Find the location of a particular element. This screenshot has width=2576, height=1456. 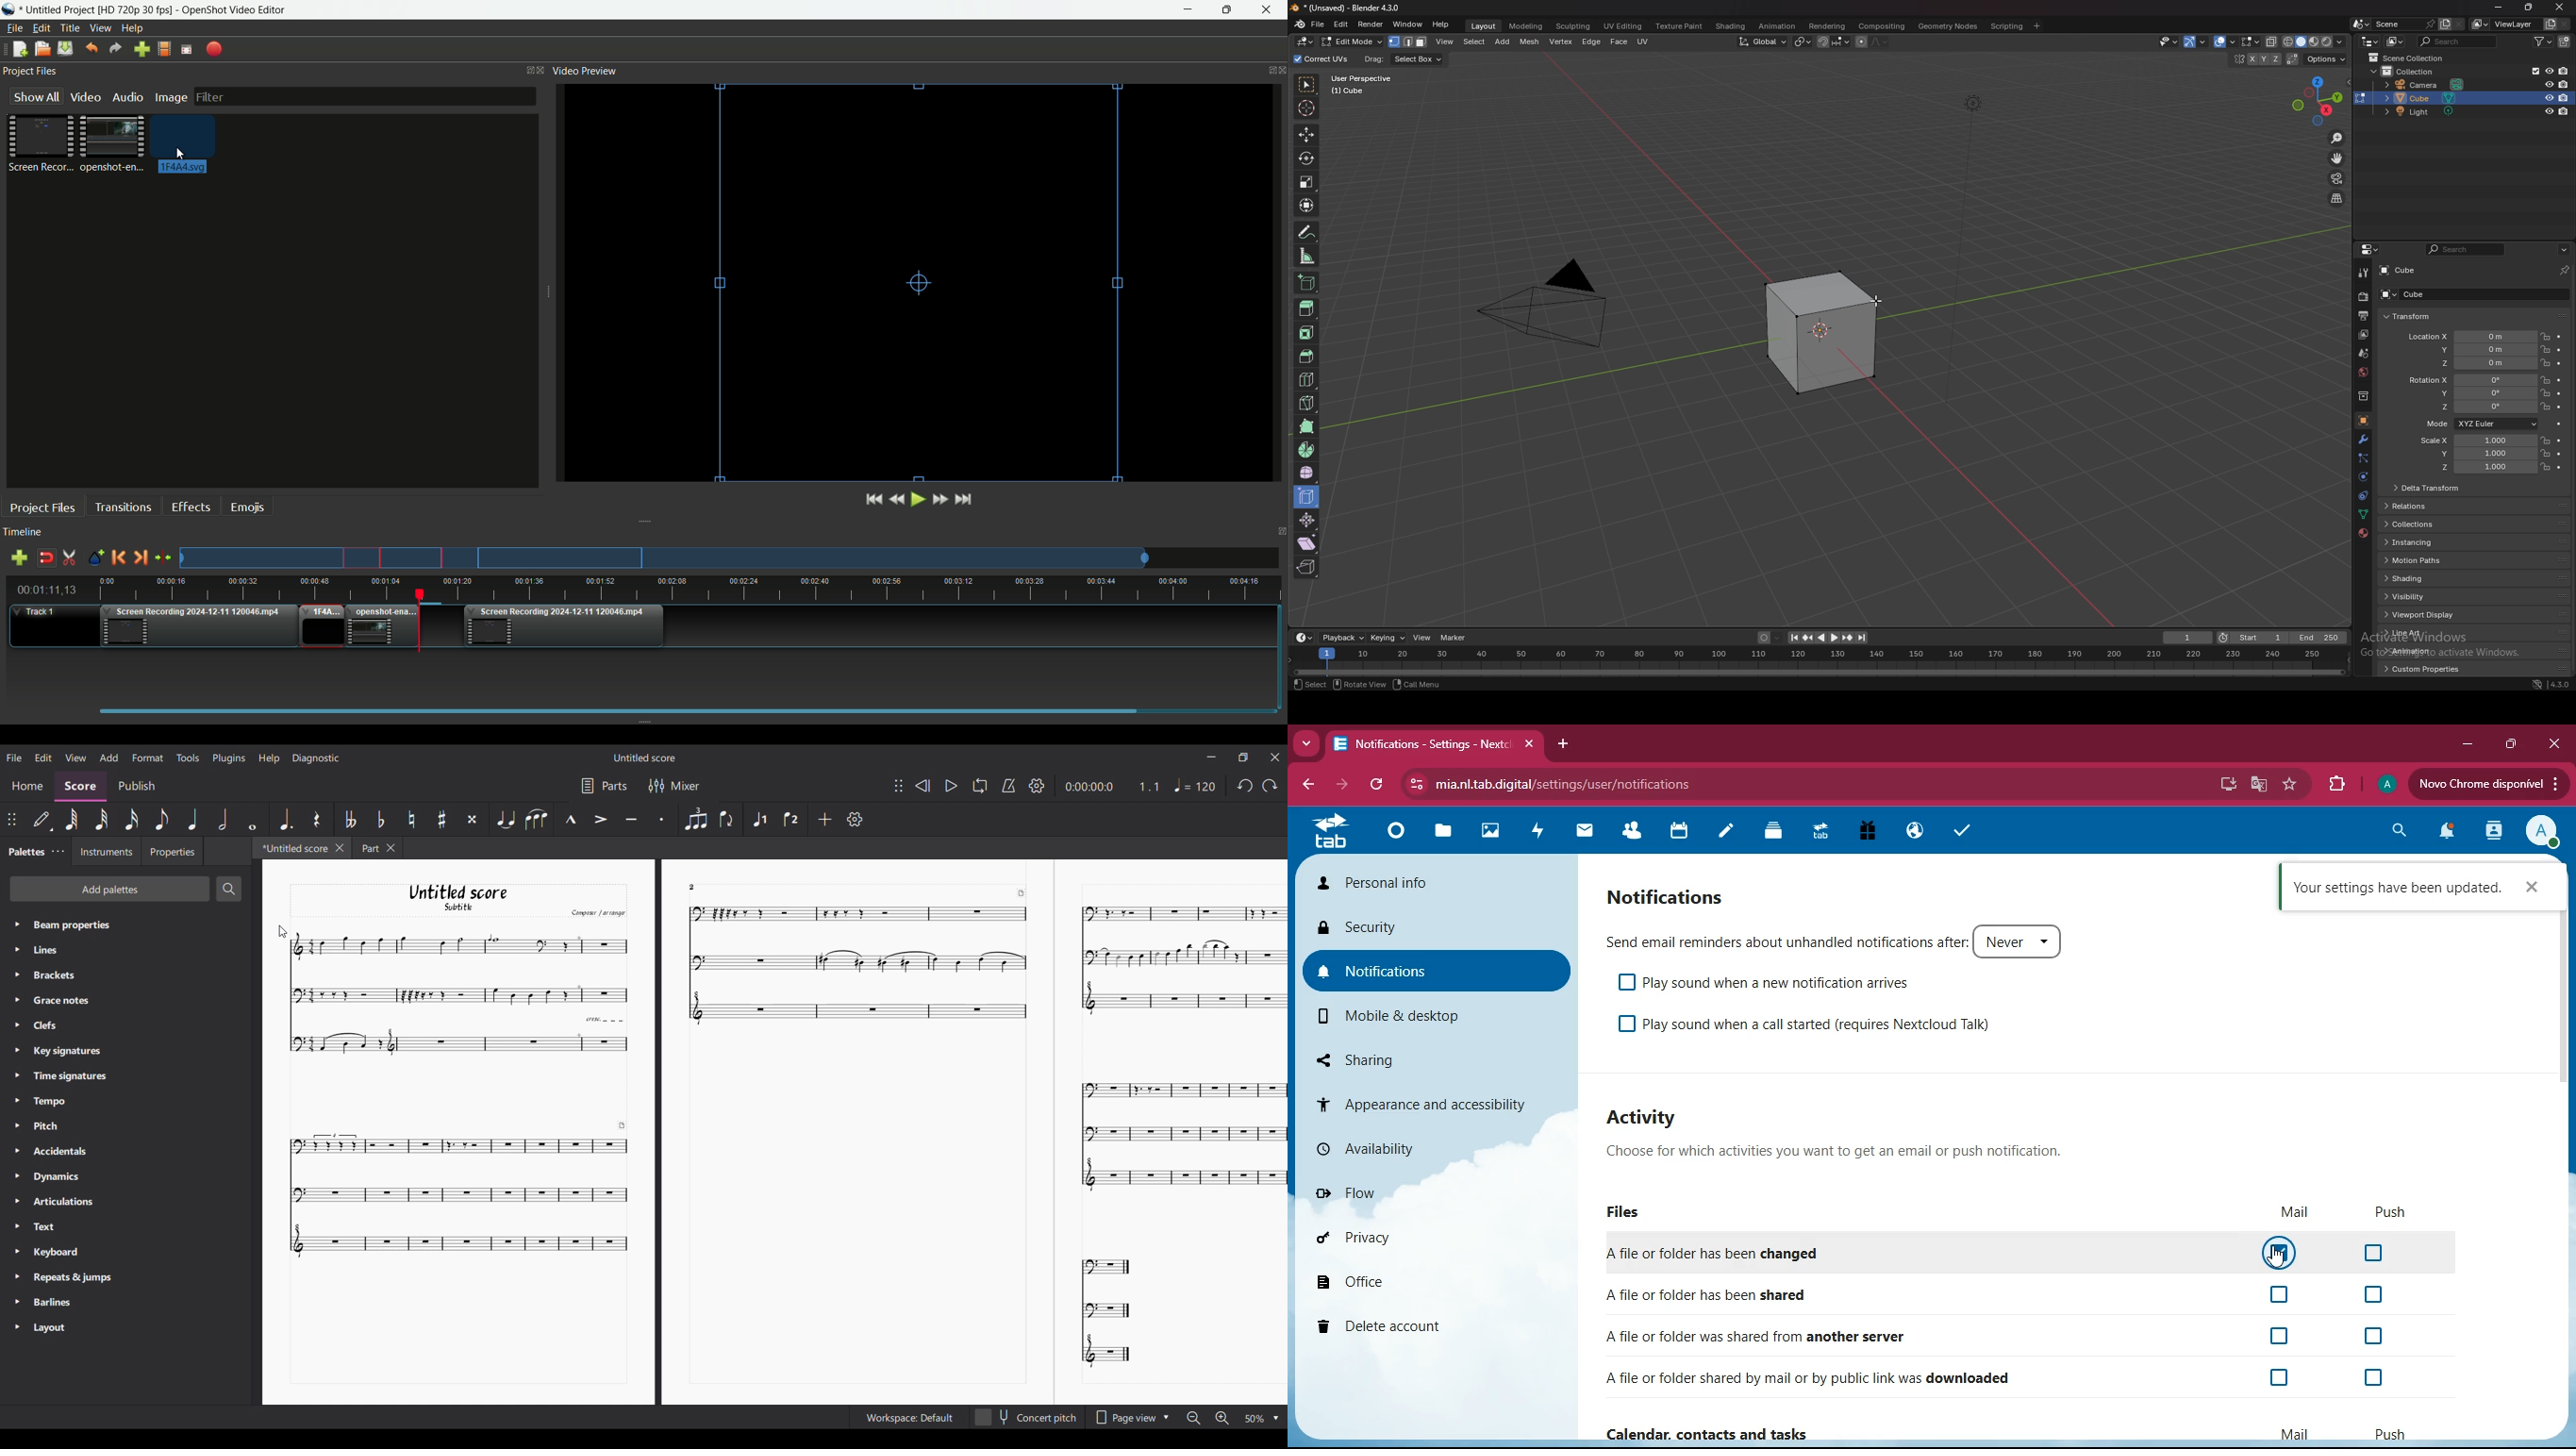

Half note is located at coordinates (223, 819).